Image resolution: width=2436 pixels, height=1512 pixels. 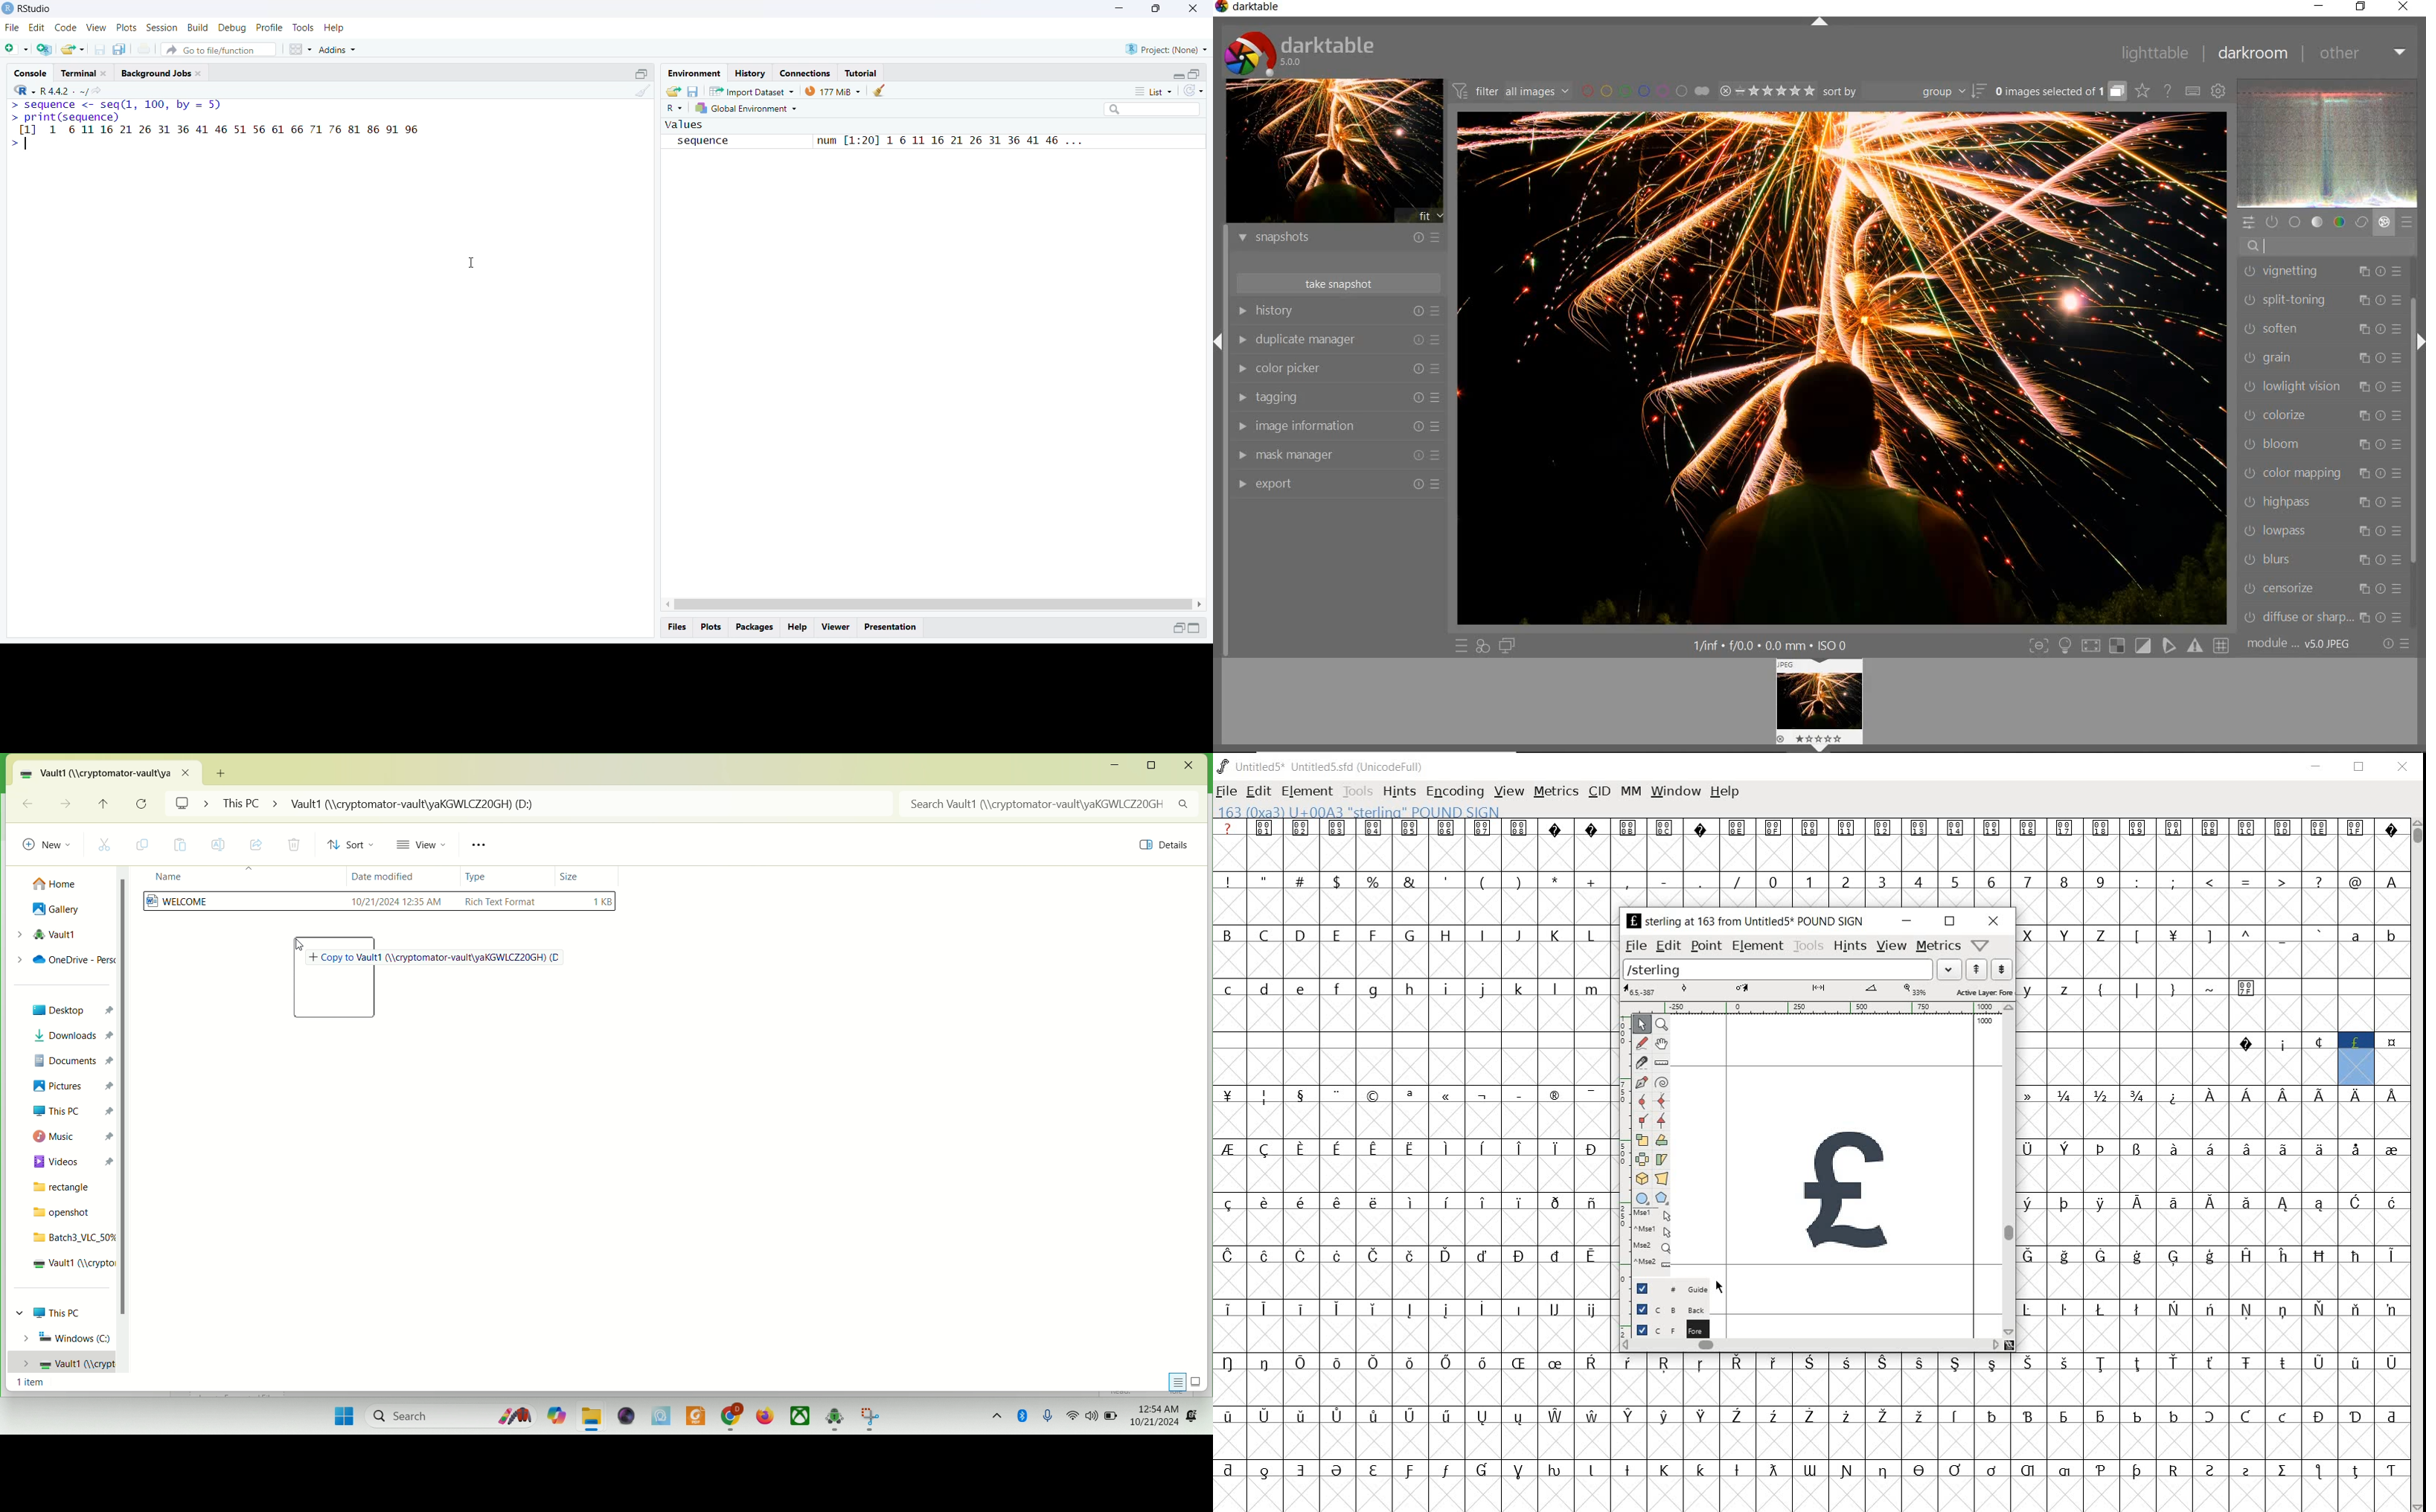 What do you see at coordinates (749, 108) in the screenshot?
I see `global enviornment` at bounding box center [749, 108].